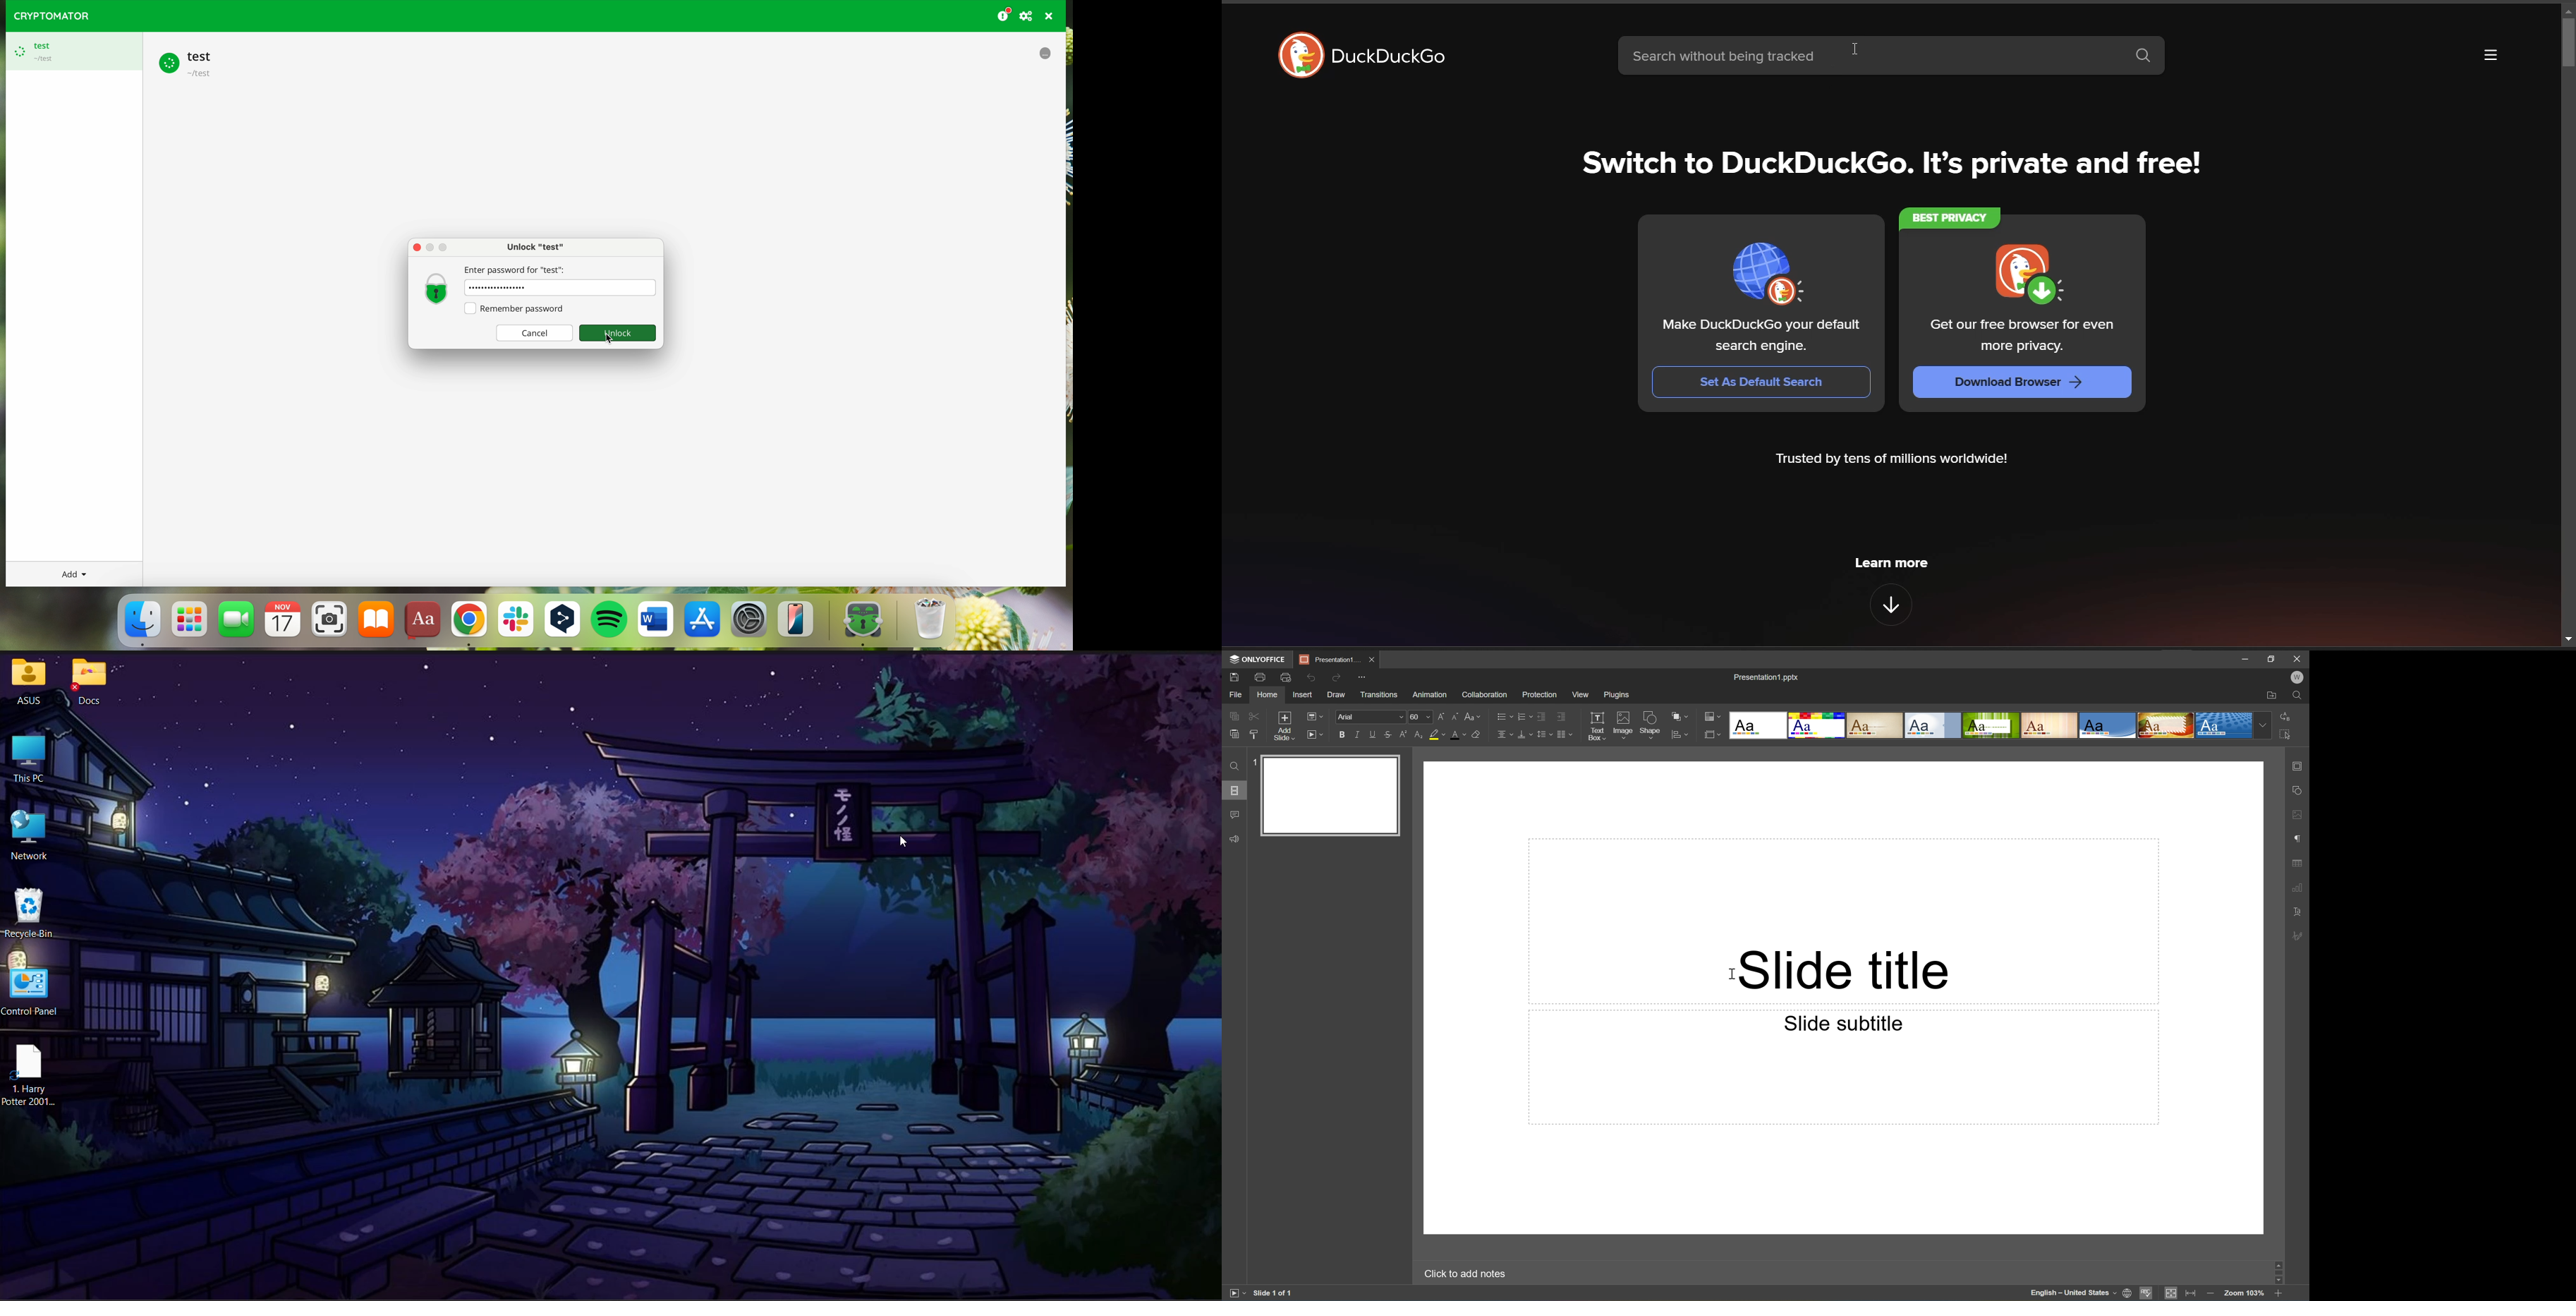  Describe the element at coordinates (1379, 695) in the screenshot. I see `Transitions` at that location.